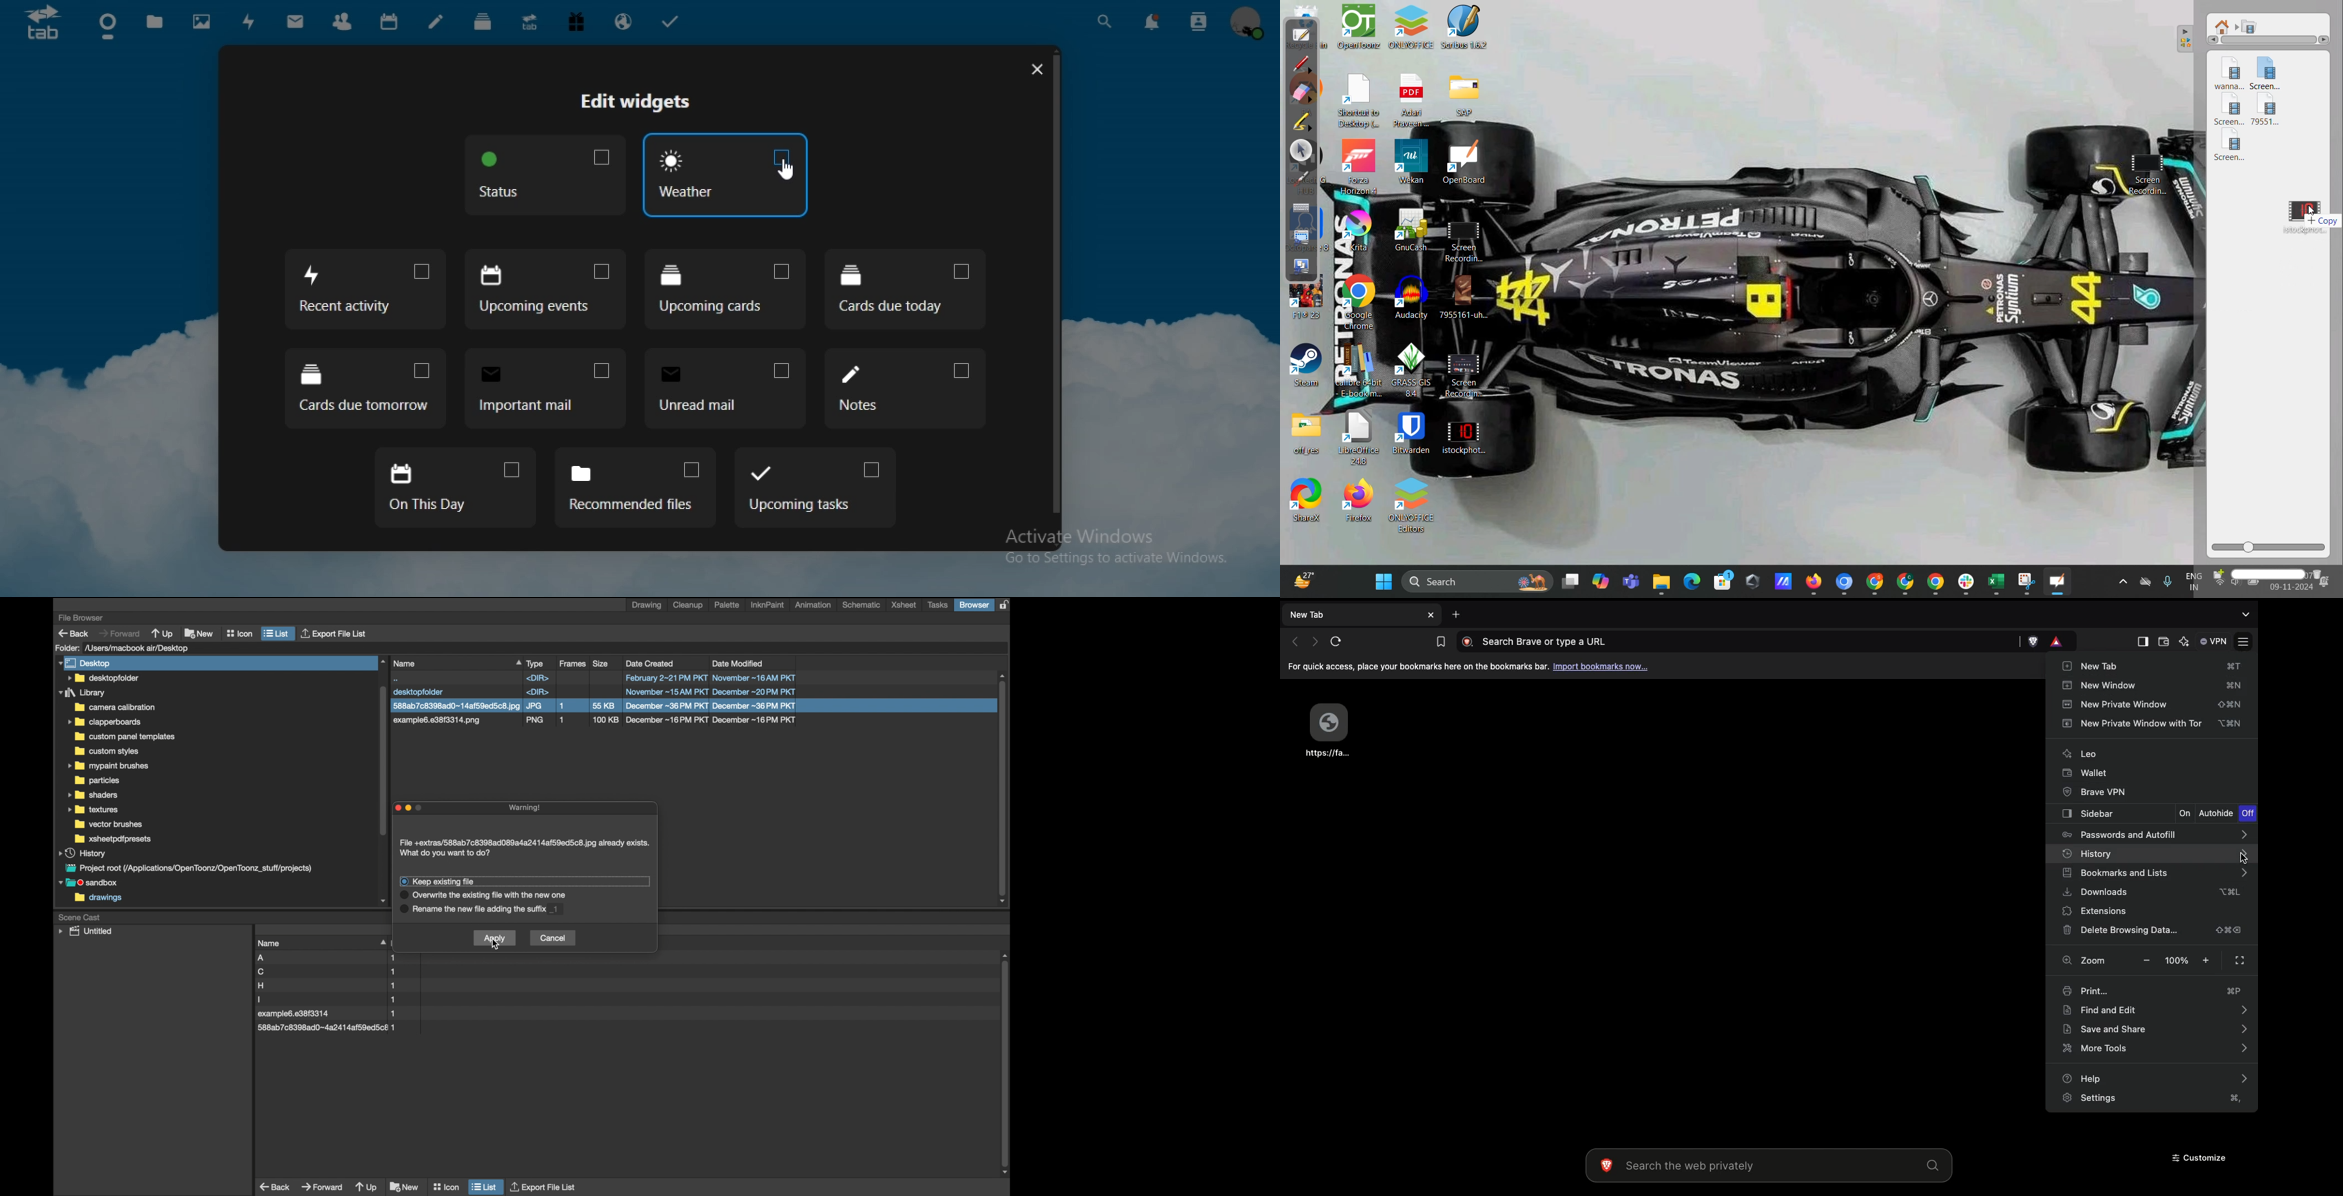  I want to click on tasks, so click(669, 22).